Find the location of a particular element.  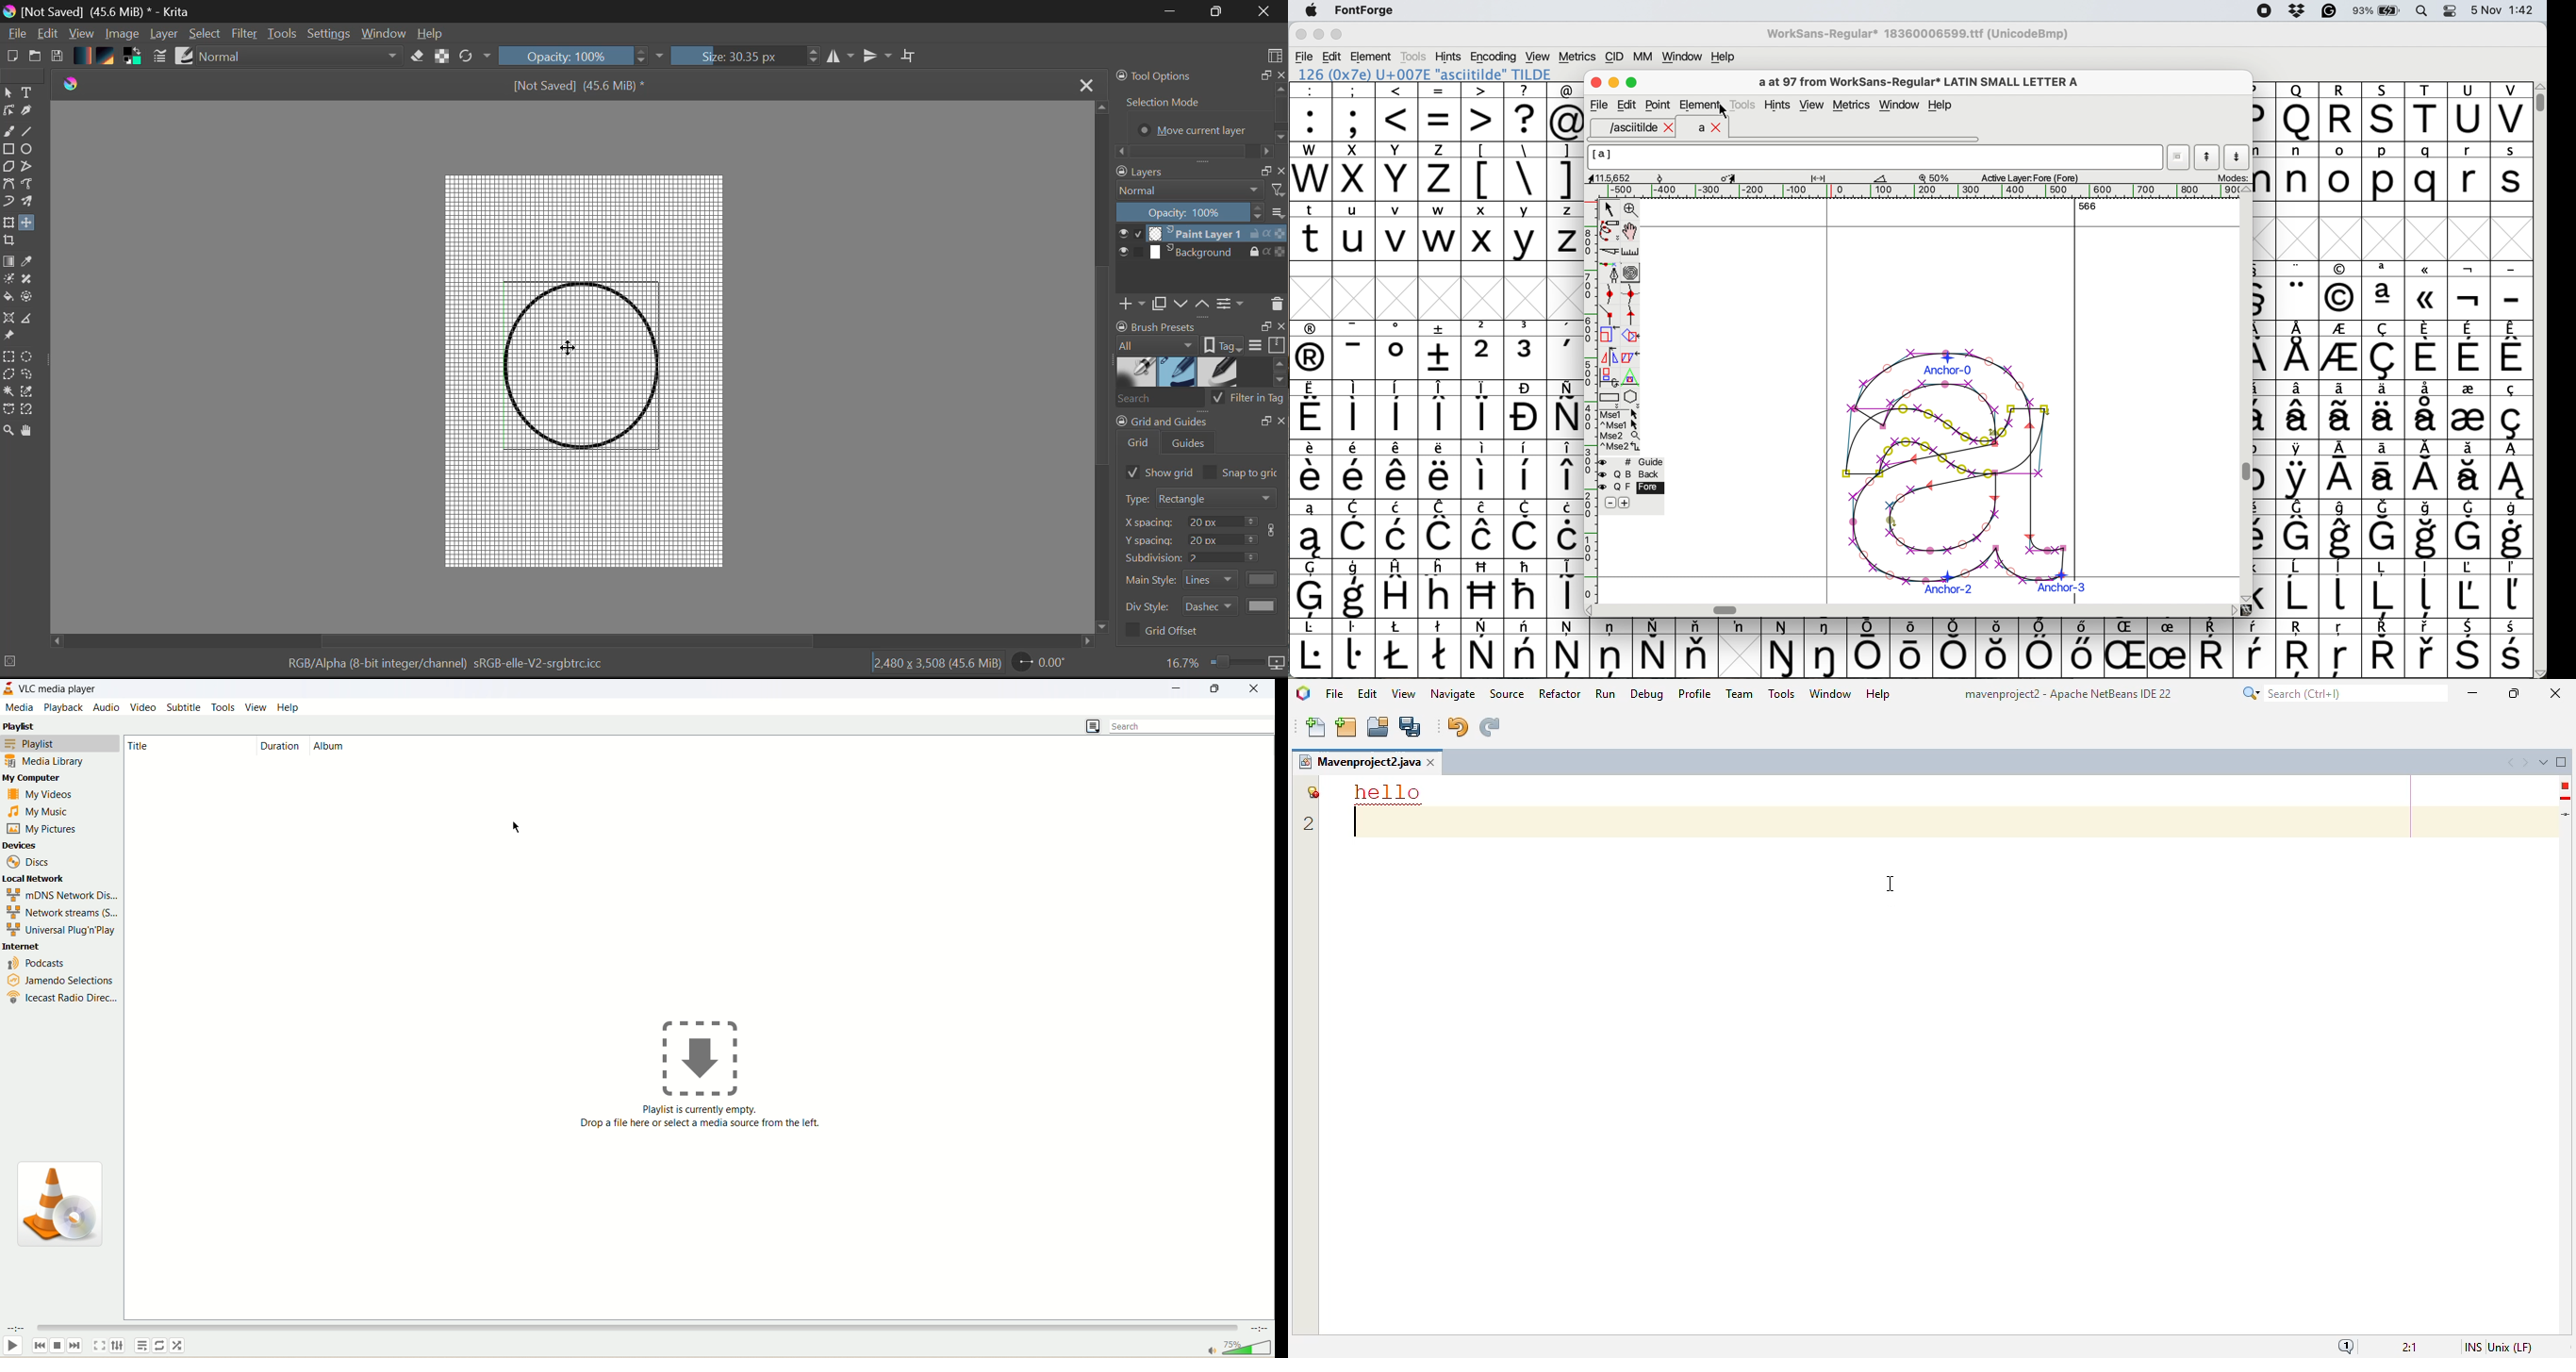

Smart Patch Tool is located at coordinates (31, 279).